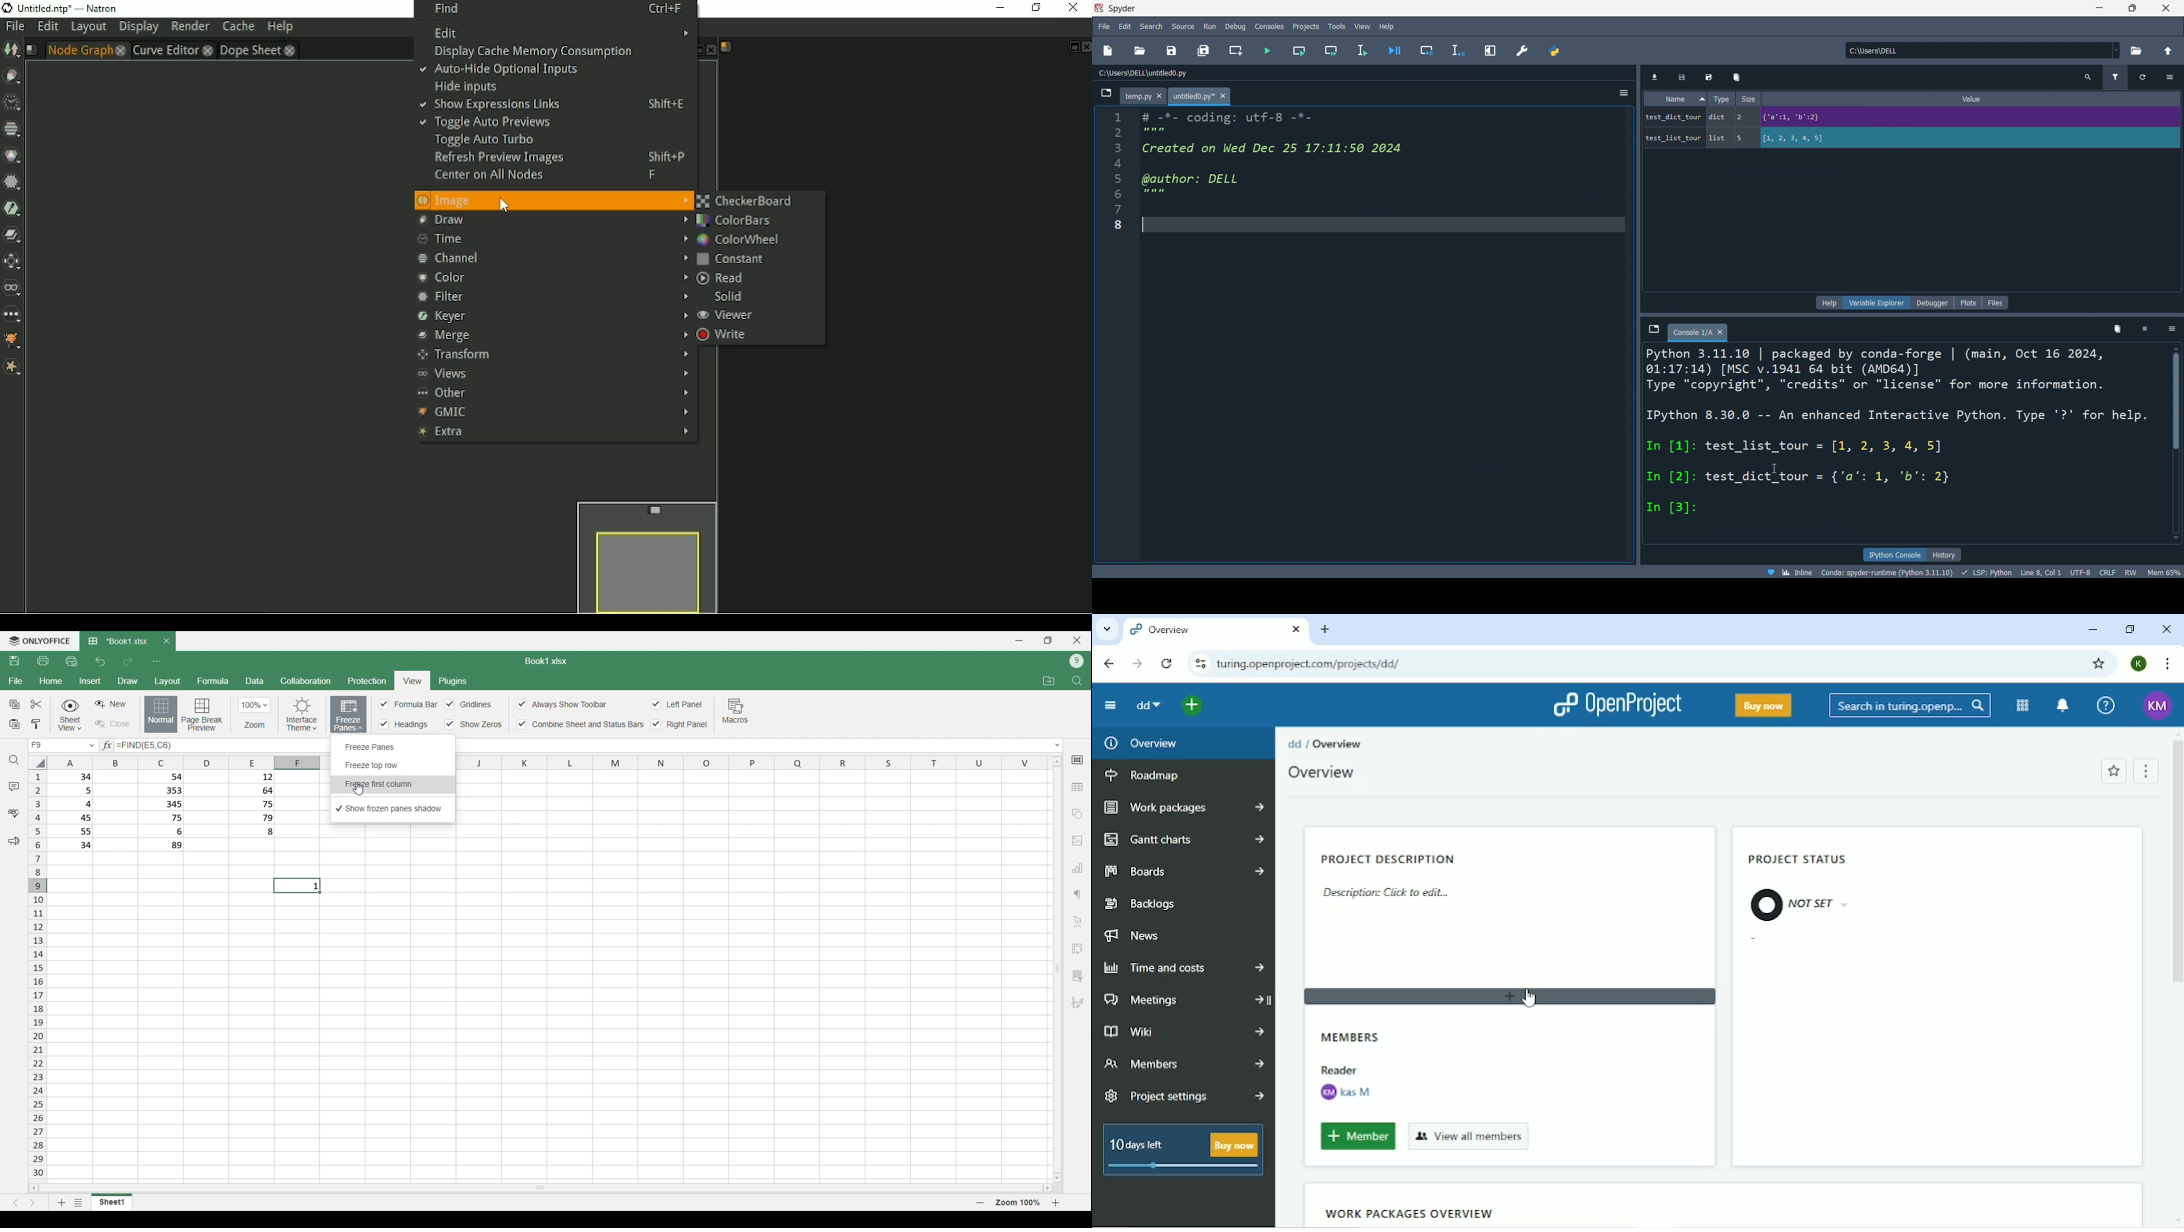  I want to click on help , so click(1827, 304).